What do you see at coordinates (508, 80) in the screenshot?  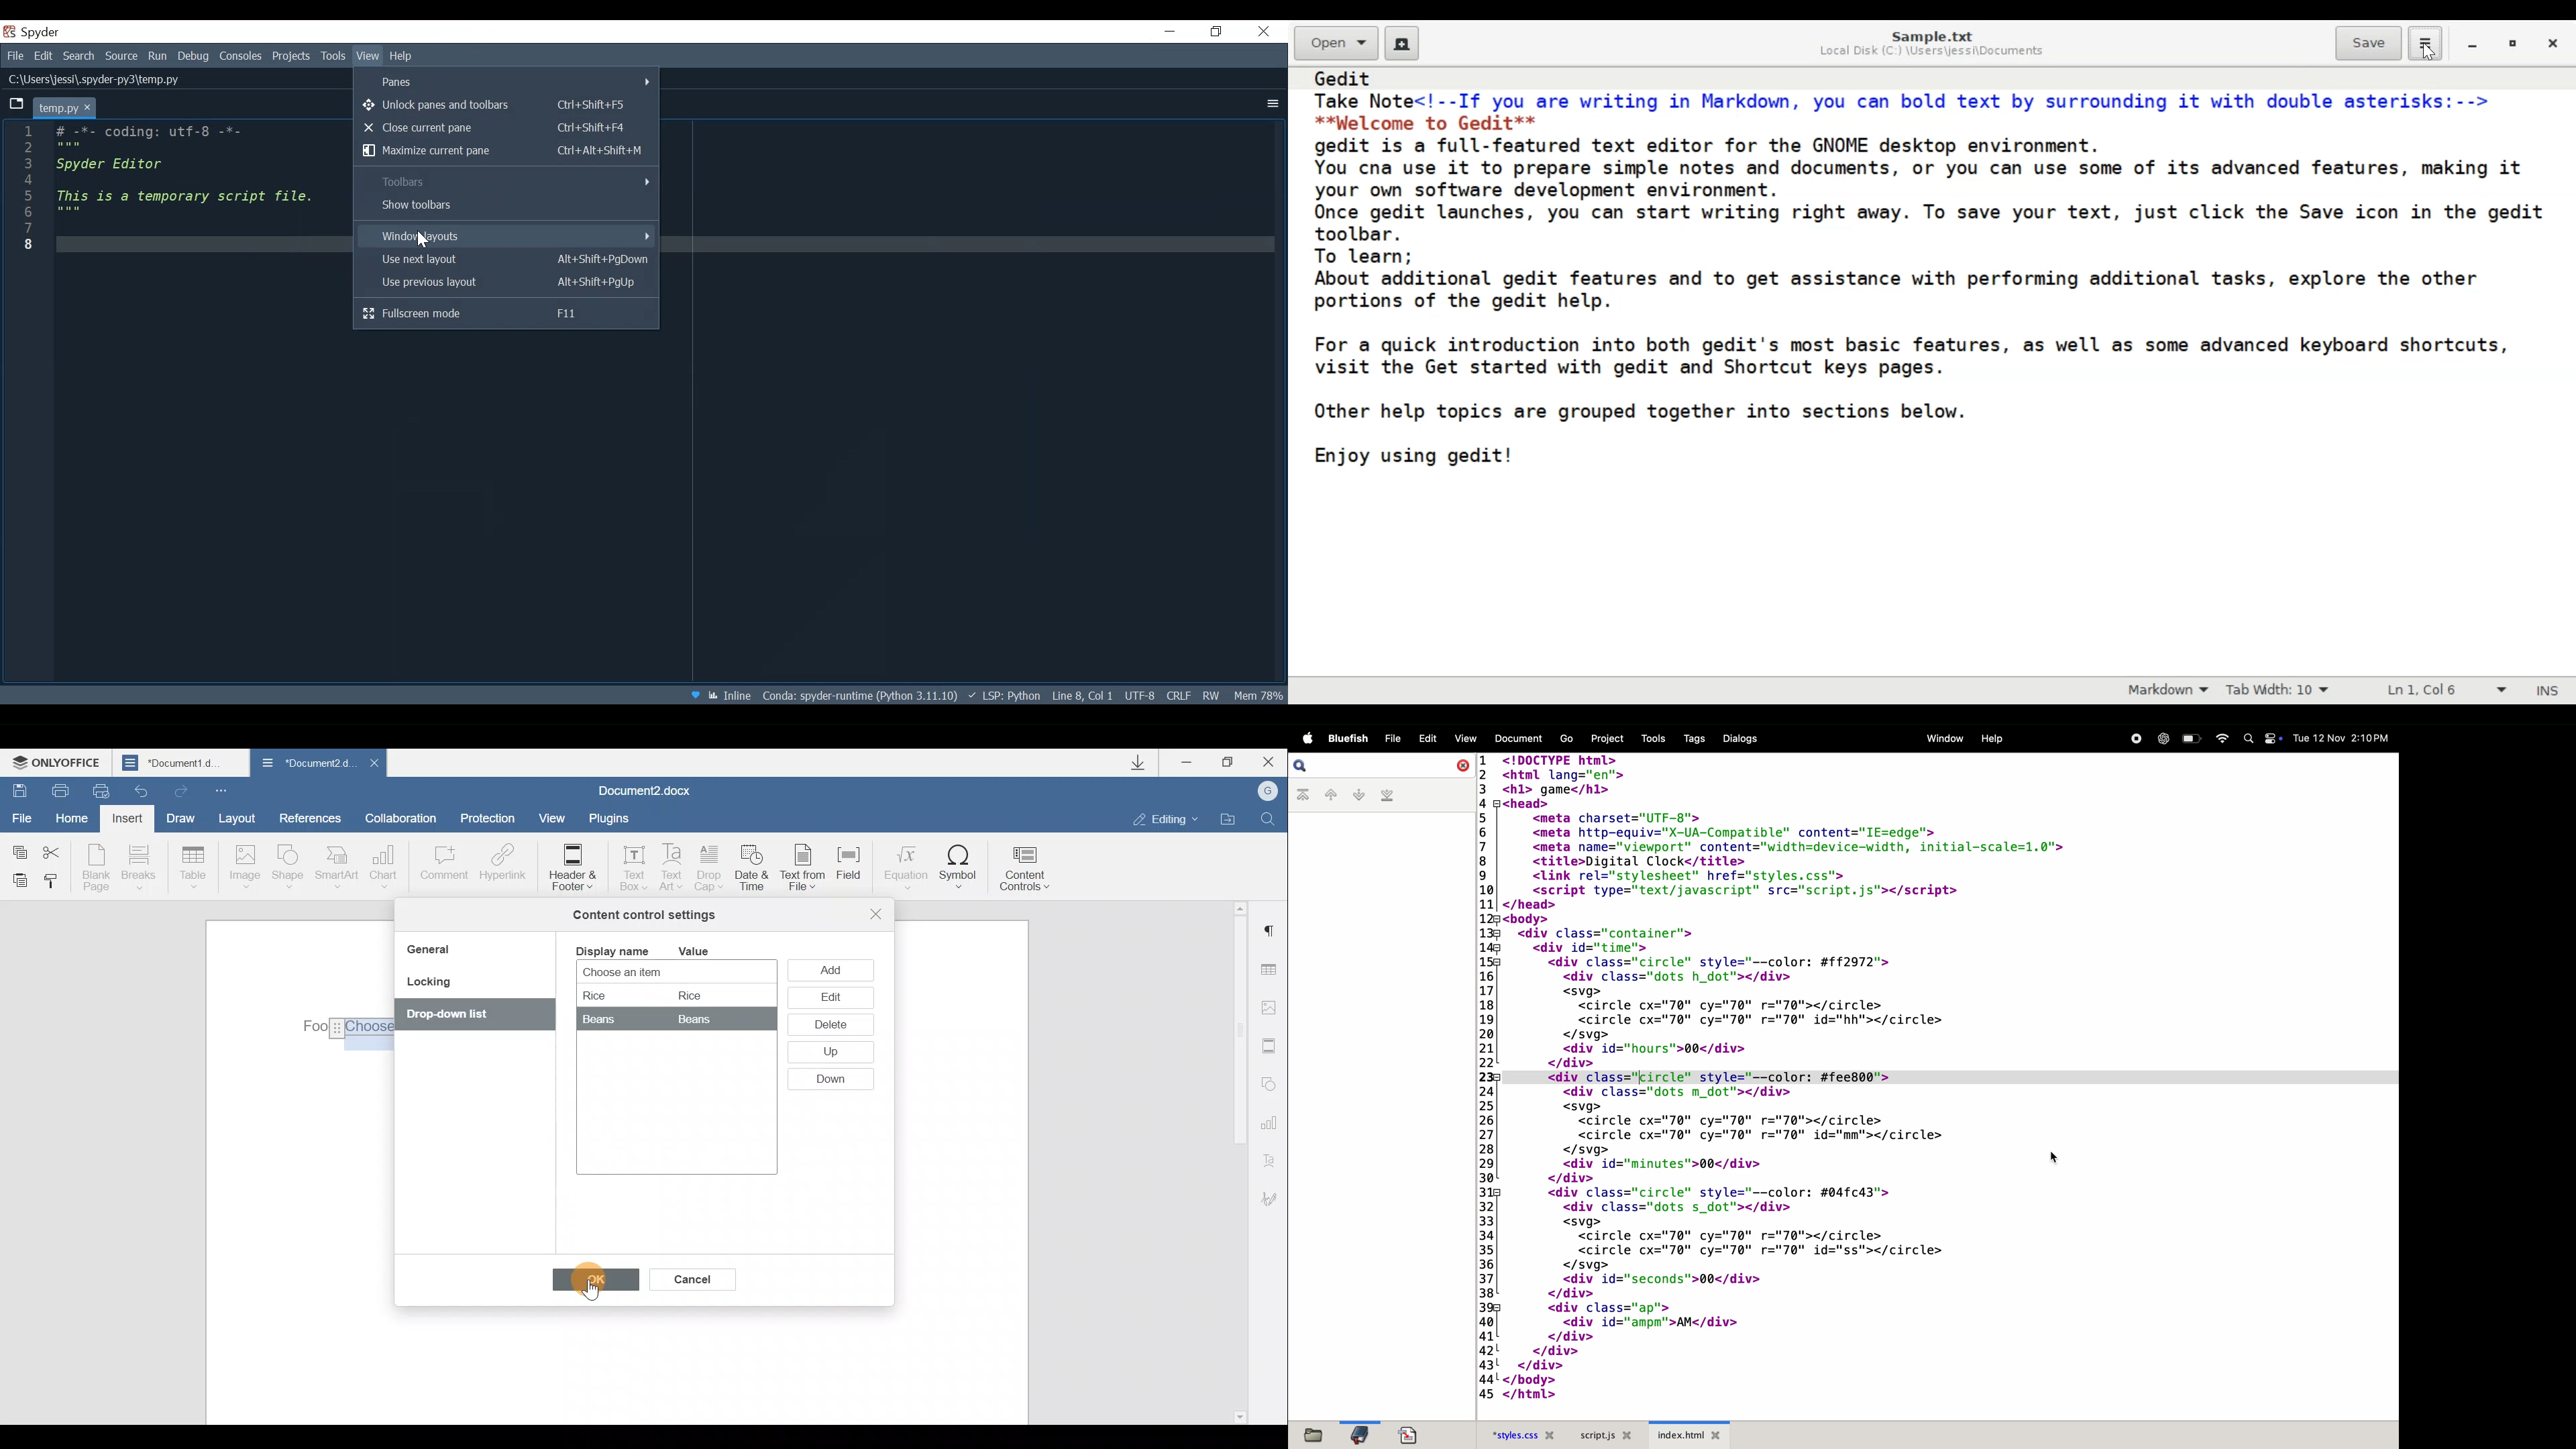 I see `Panes` at bounding box center [508, 80].